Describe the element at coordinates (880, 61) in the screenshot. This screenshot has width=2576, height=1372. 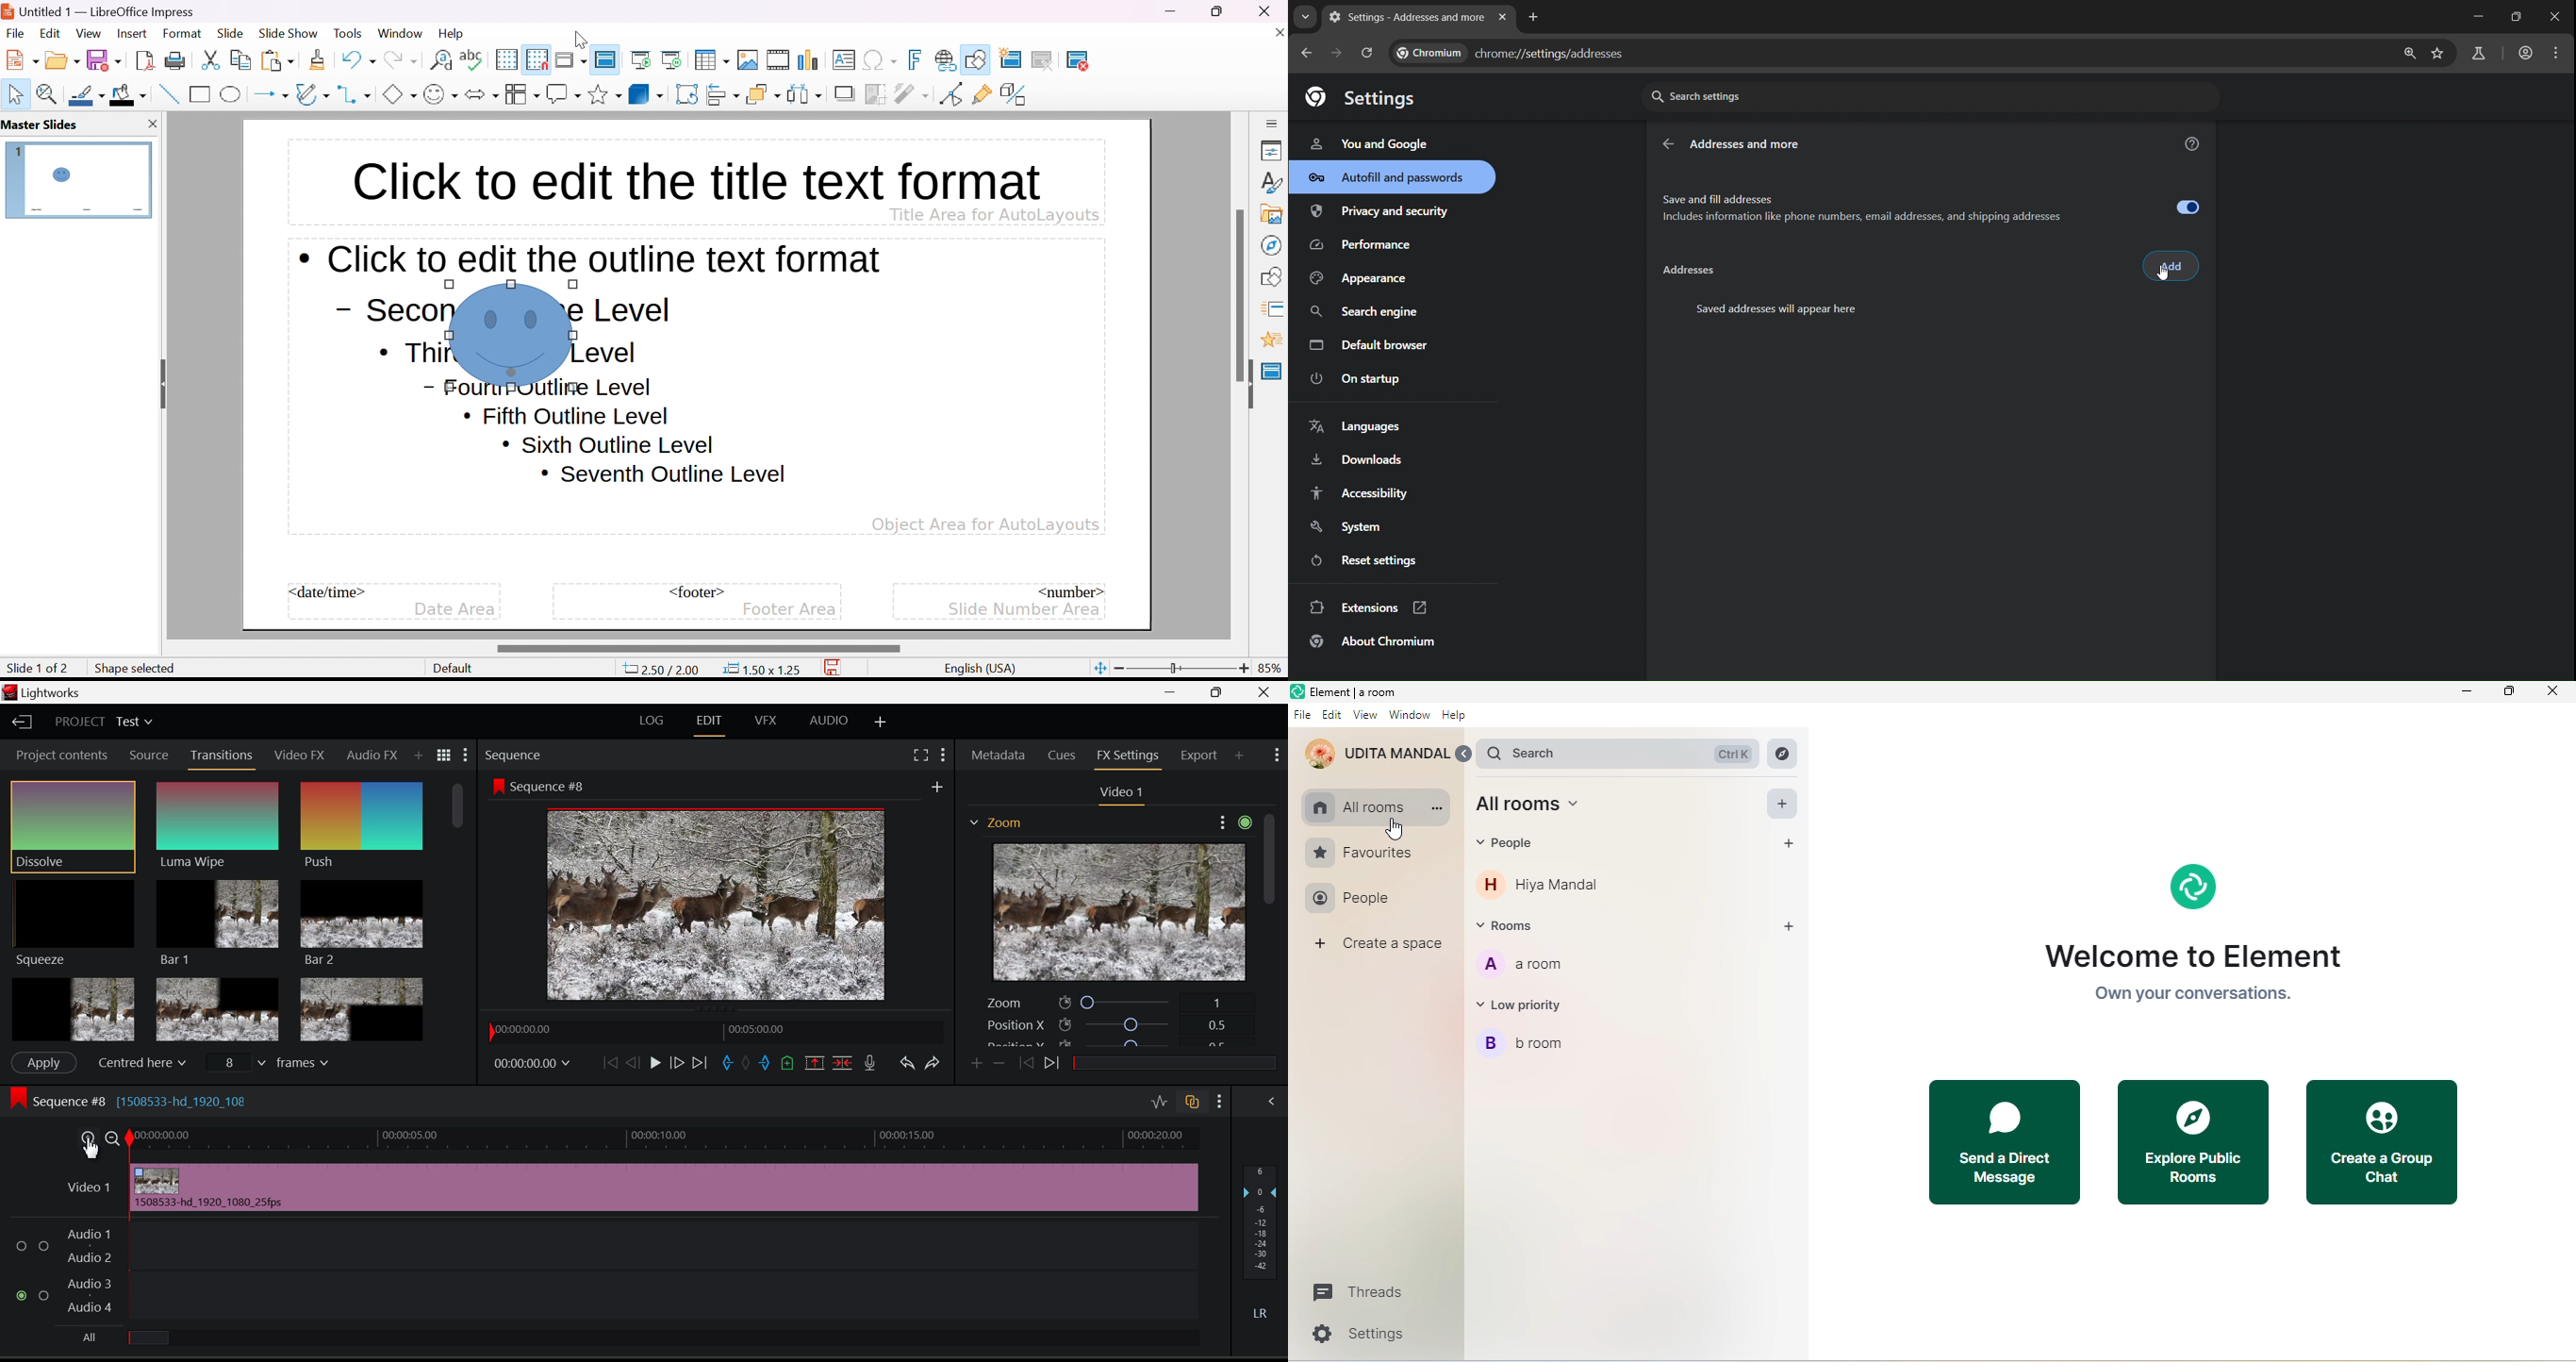
I see `insert special caracters` at that location.